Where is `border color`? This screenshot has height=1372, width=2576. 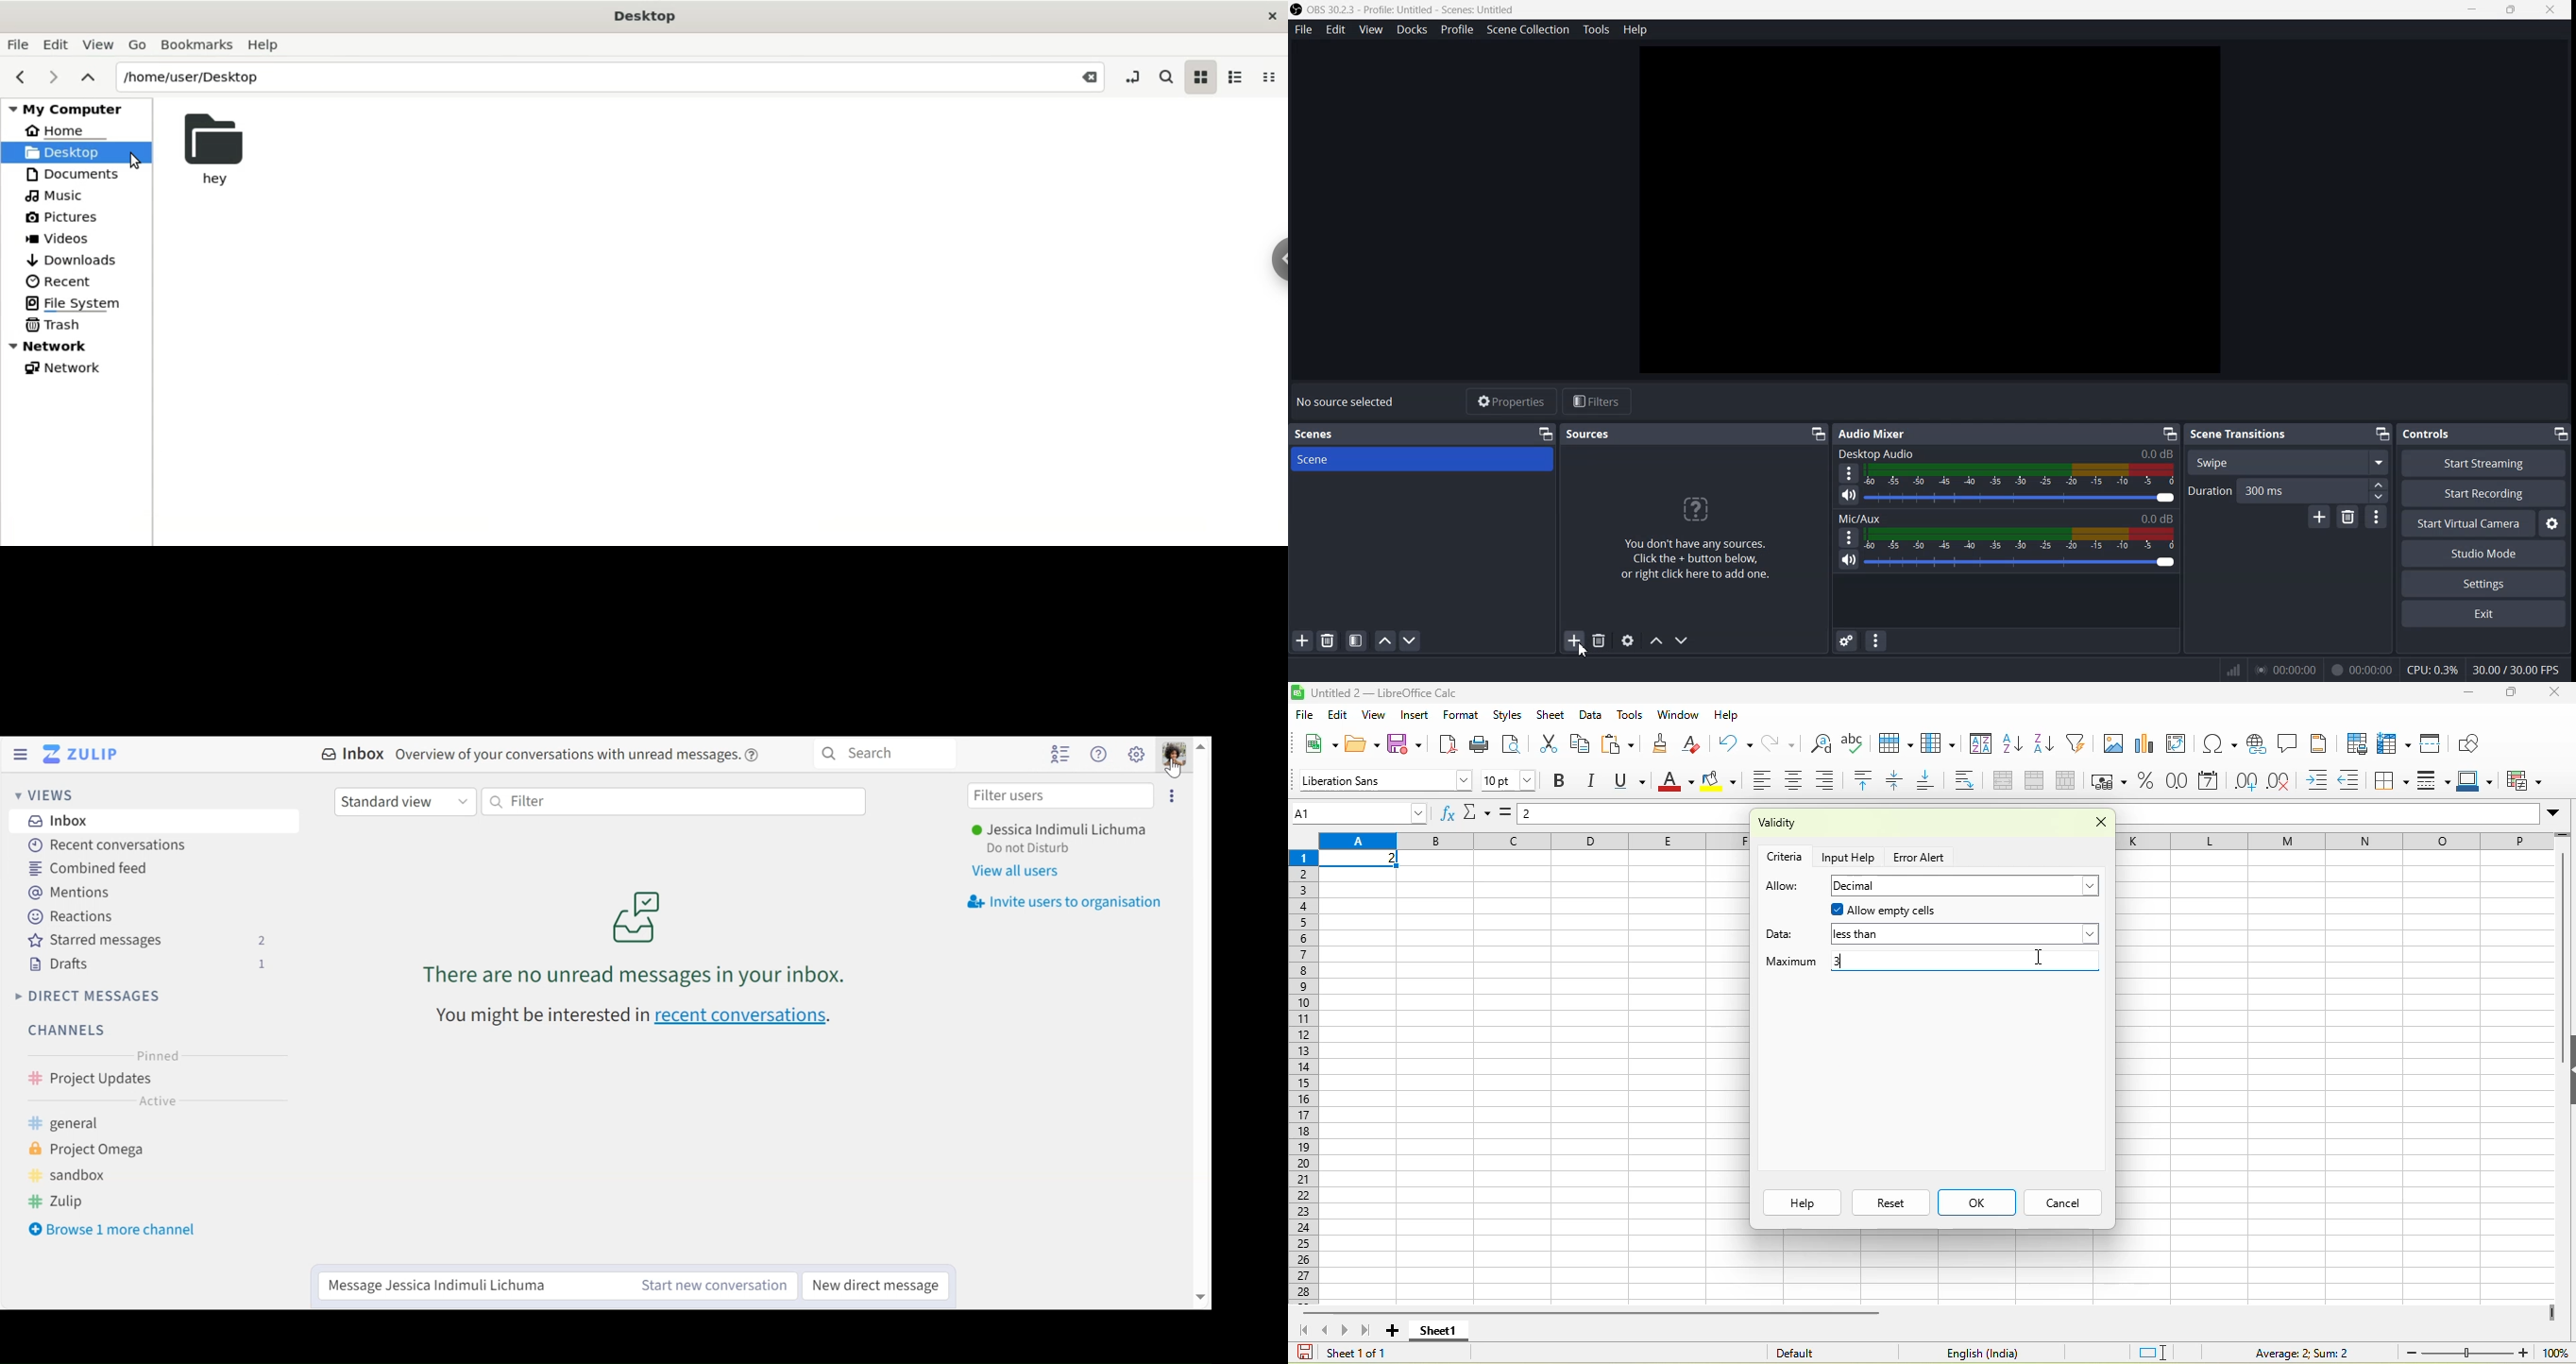 border color is located at coordinates (2479, 782).